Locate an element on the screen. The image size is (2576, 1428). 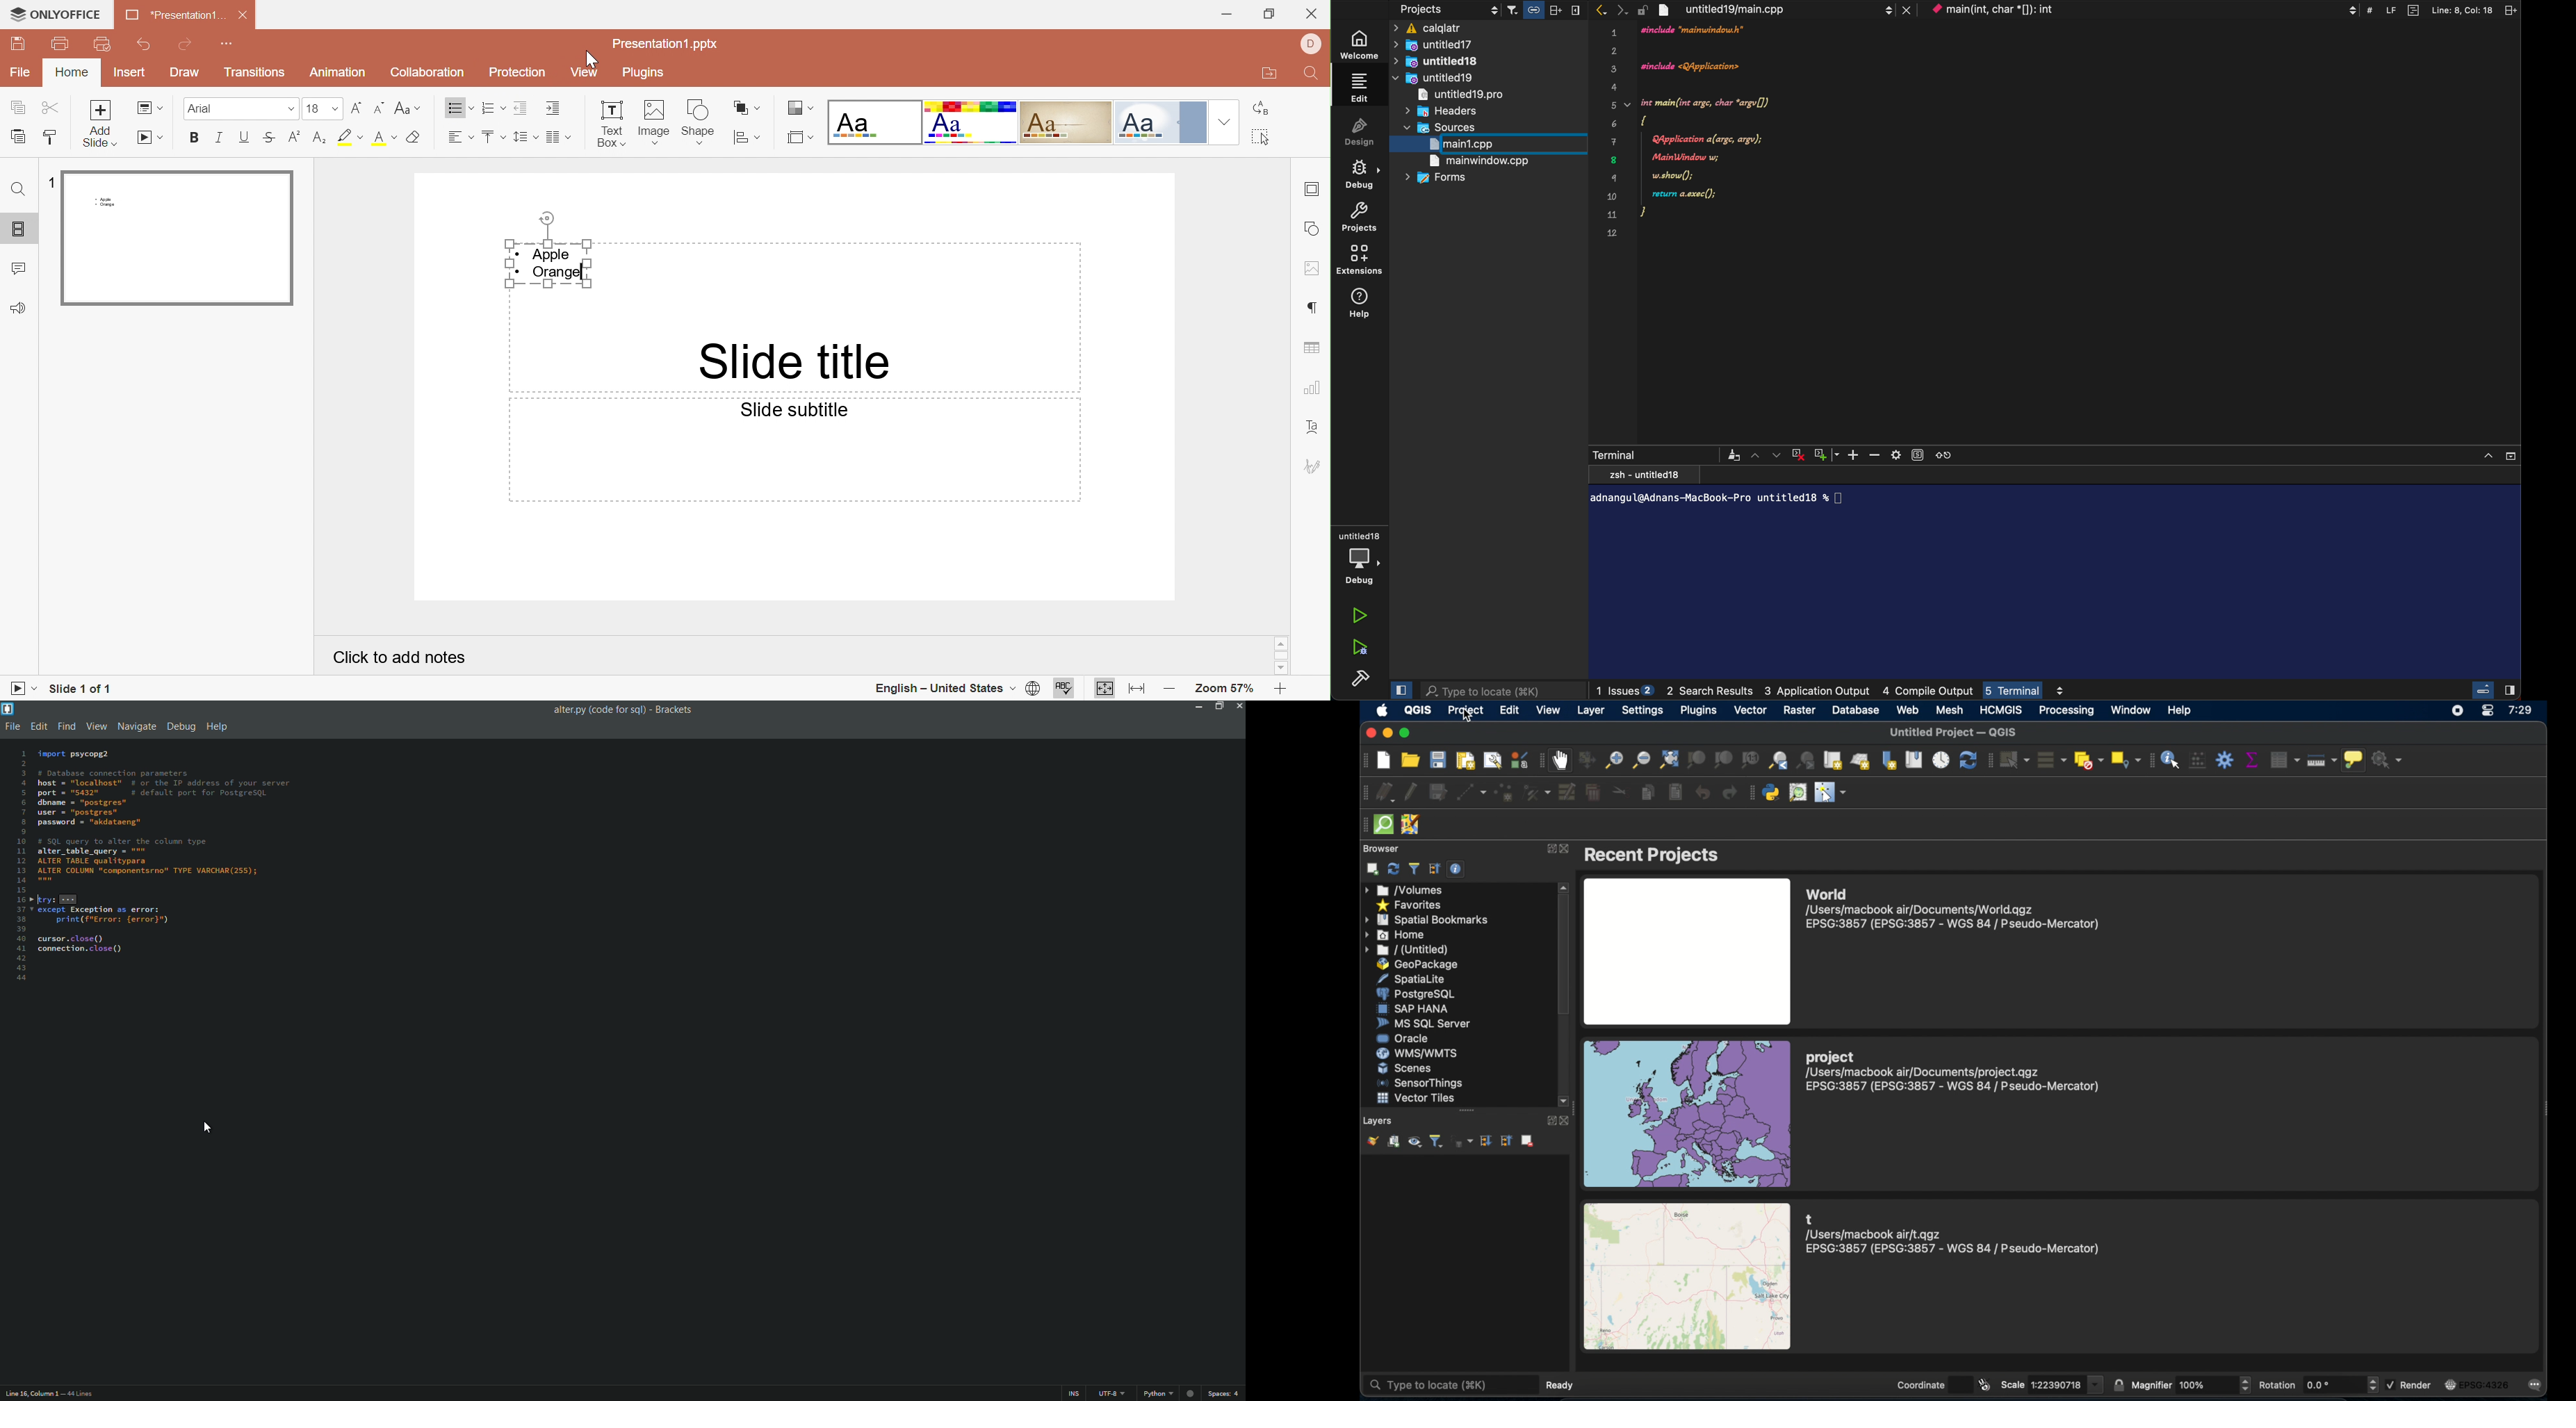
ONLYOFFICE is located at coordinates (65, 15).